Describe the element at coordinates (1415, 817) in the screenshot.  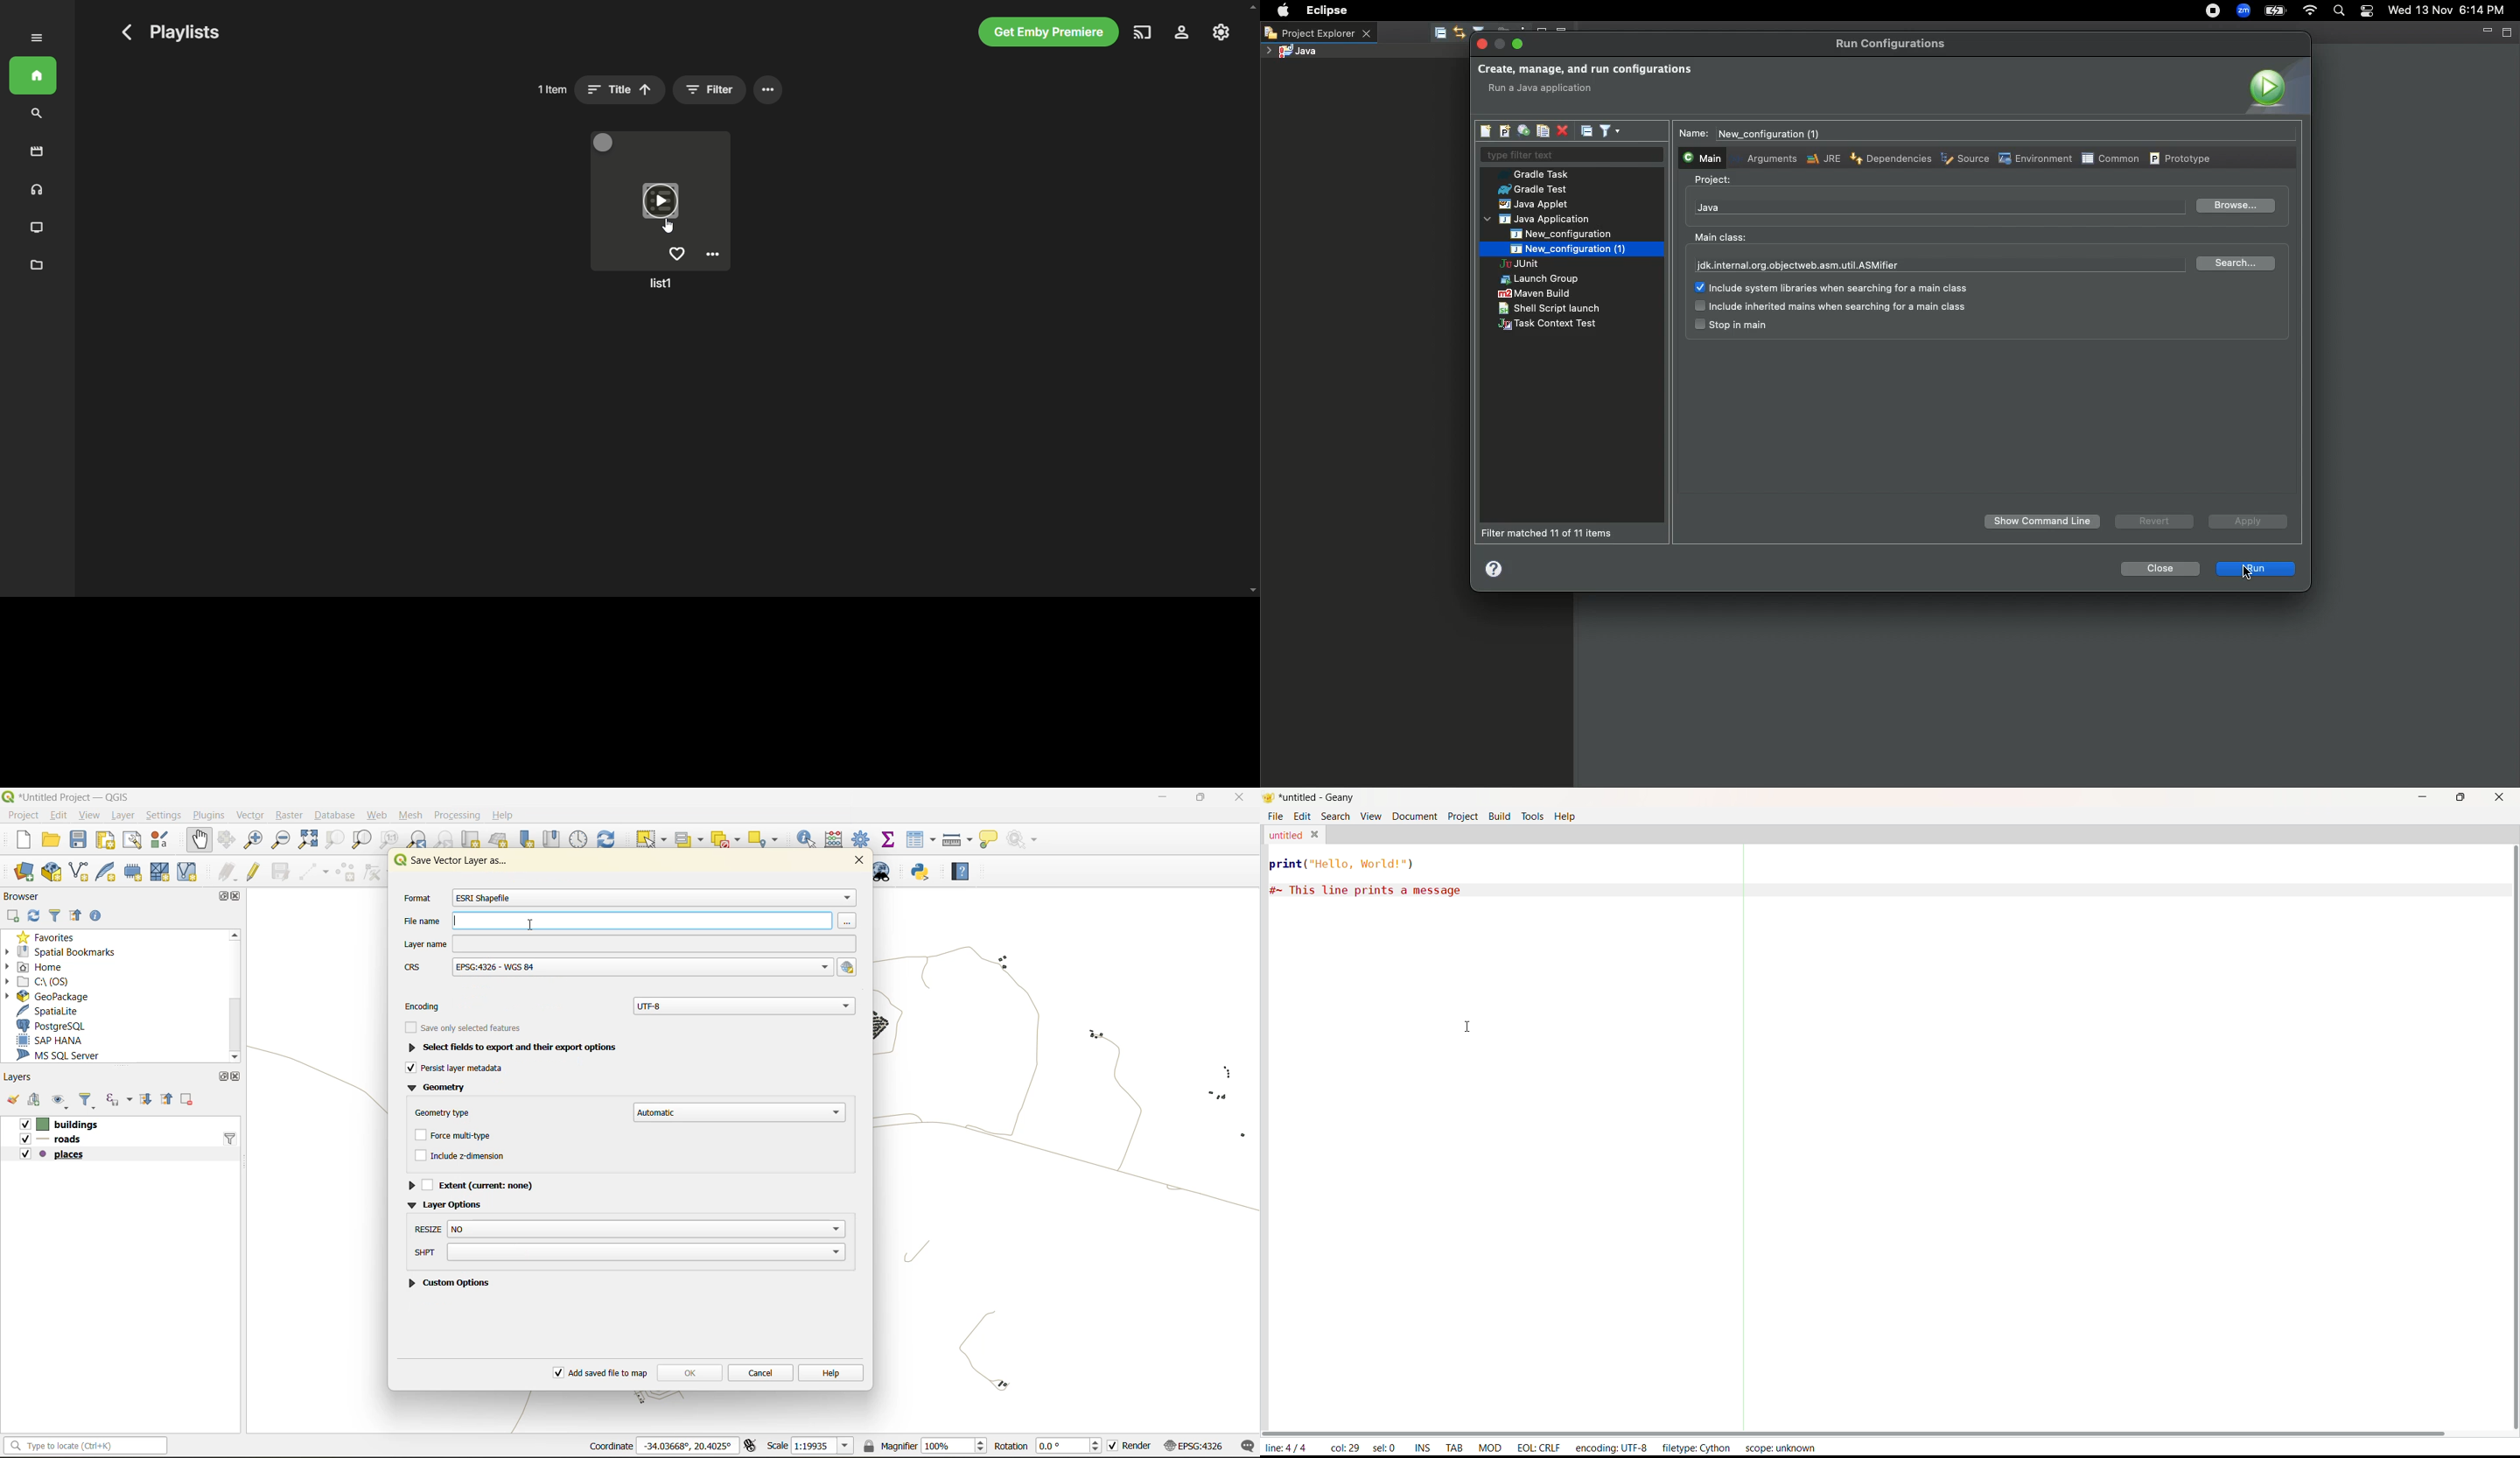
I see `Document` at that location.